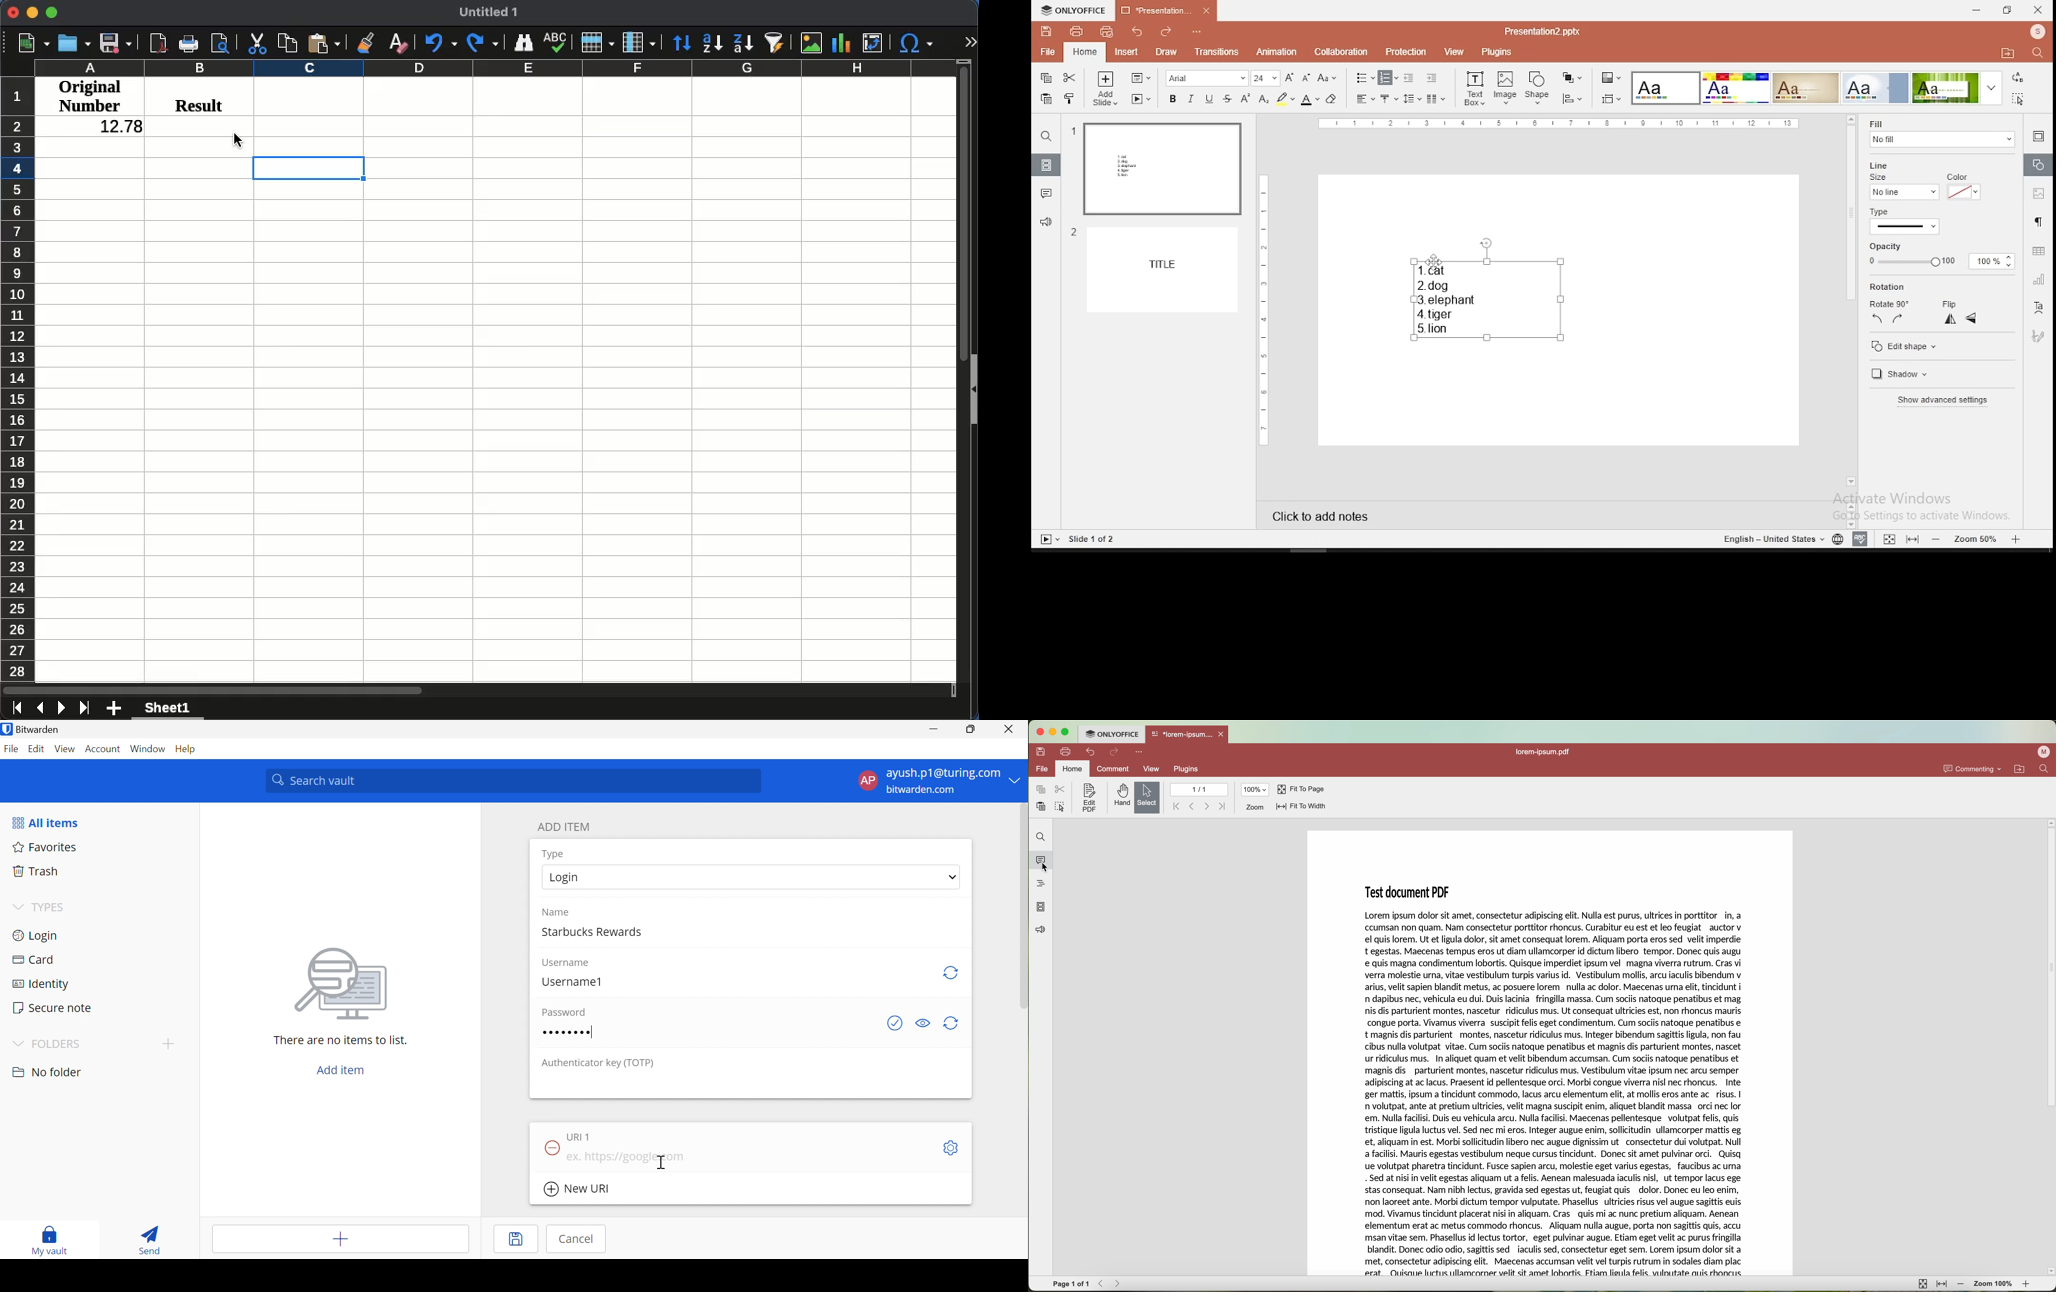 The height and width of the screenshot is (1316, 2072). What do you see at coordinates (1949, 320) in the screenshot?
I see `flip vertical` at bounding box center [1949, 320].